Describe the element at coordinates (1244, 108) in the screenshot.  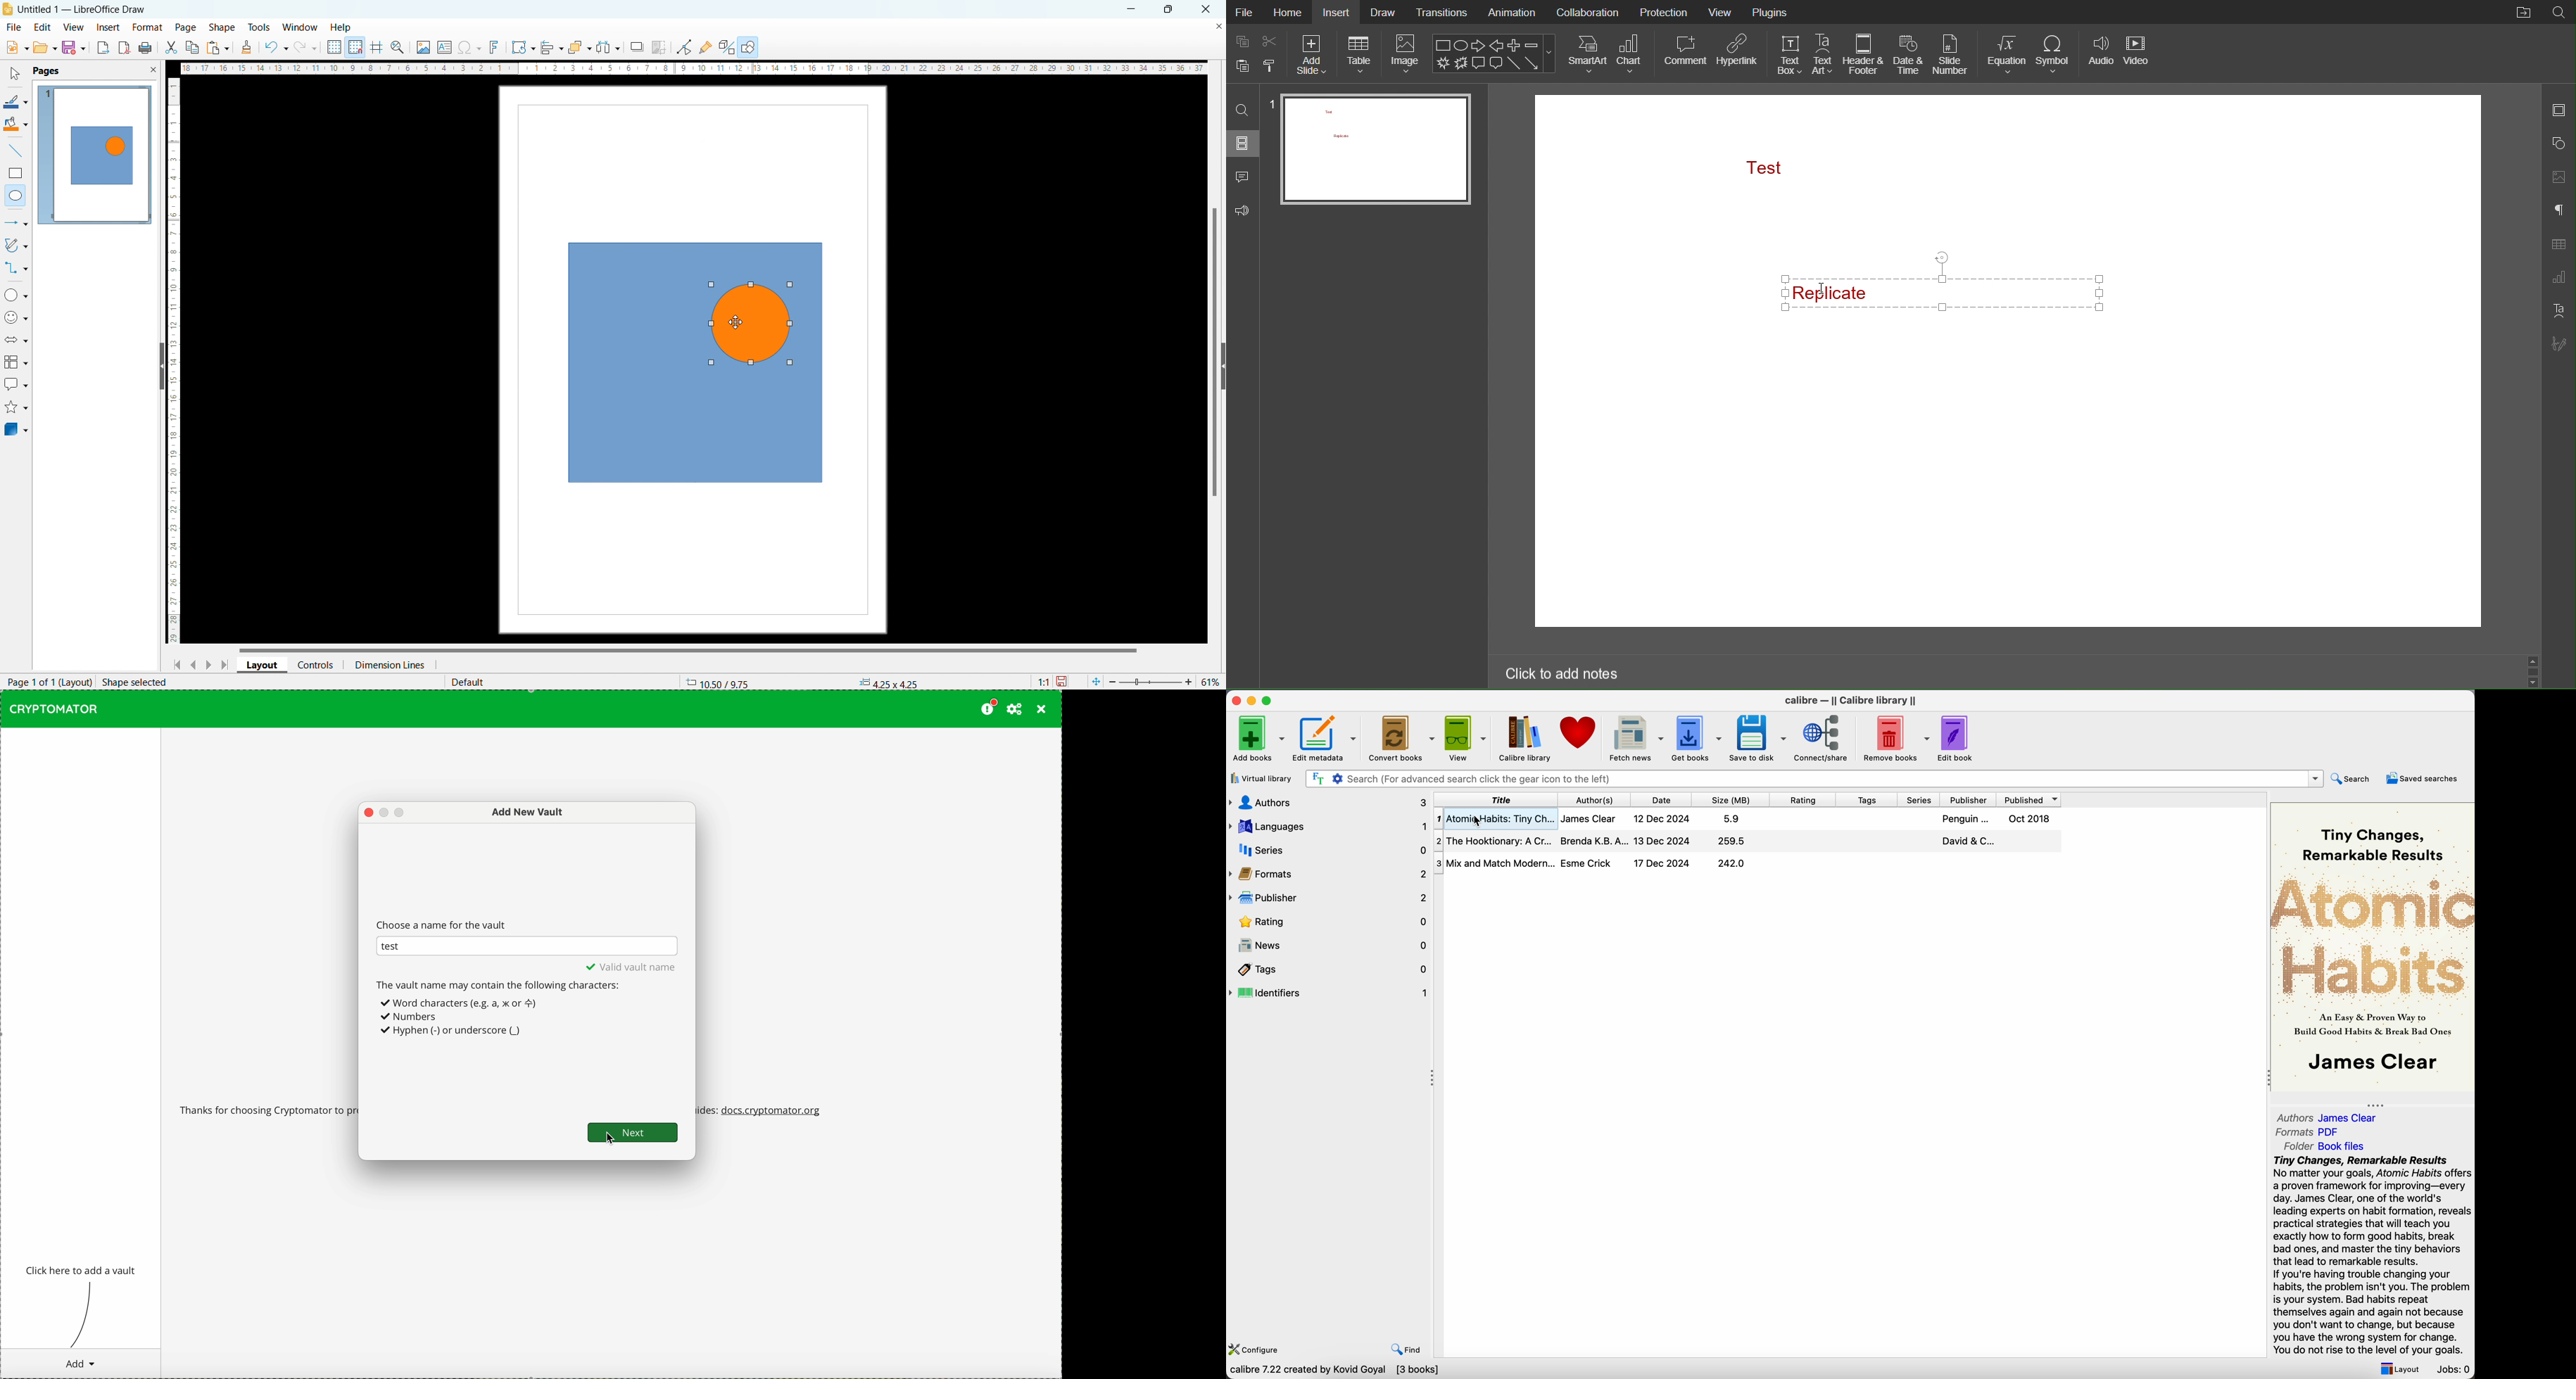
I see `Search` at that location.